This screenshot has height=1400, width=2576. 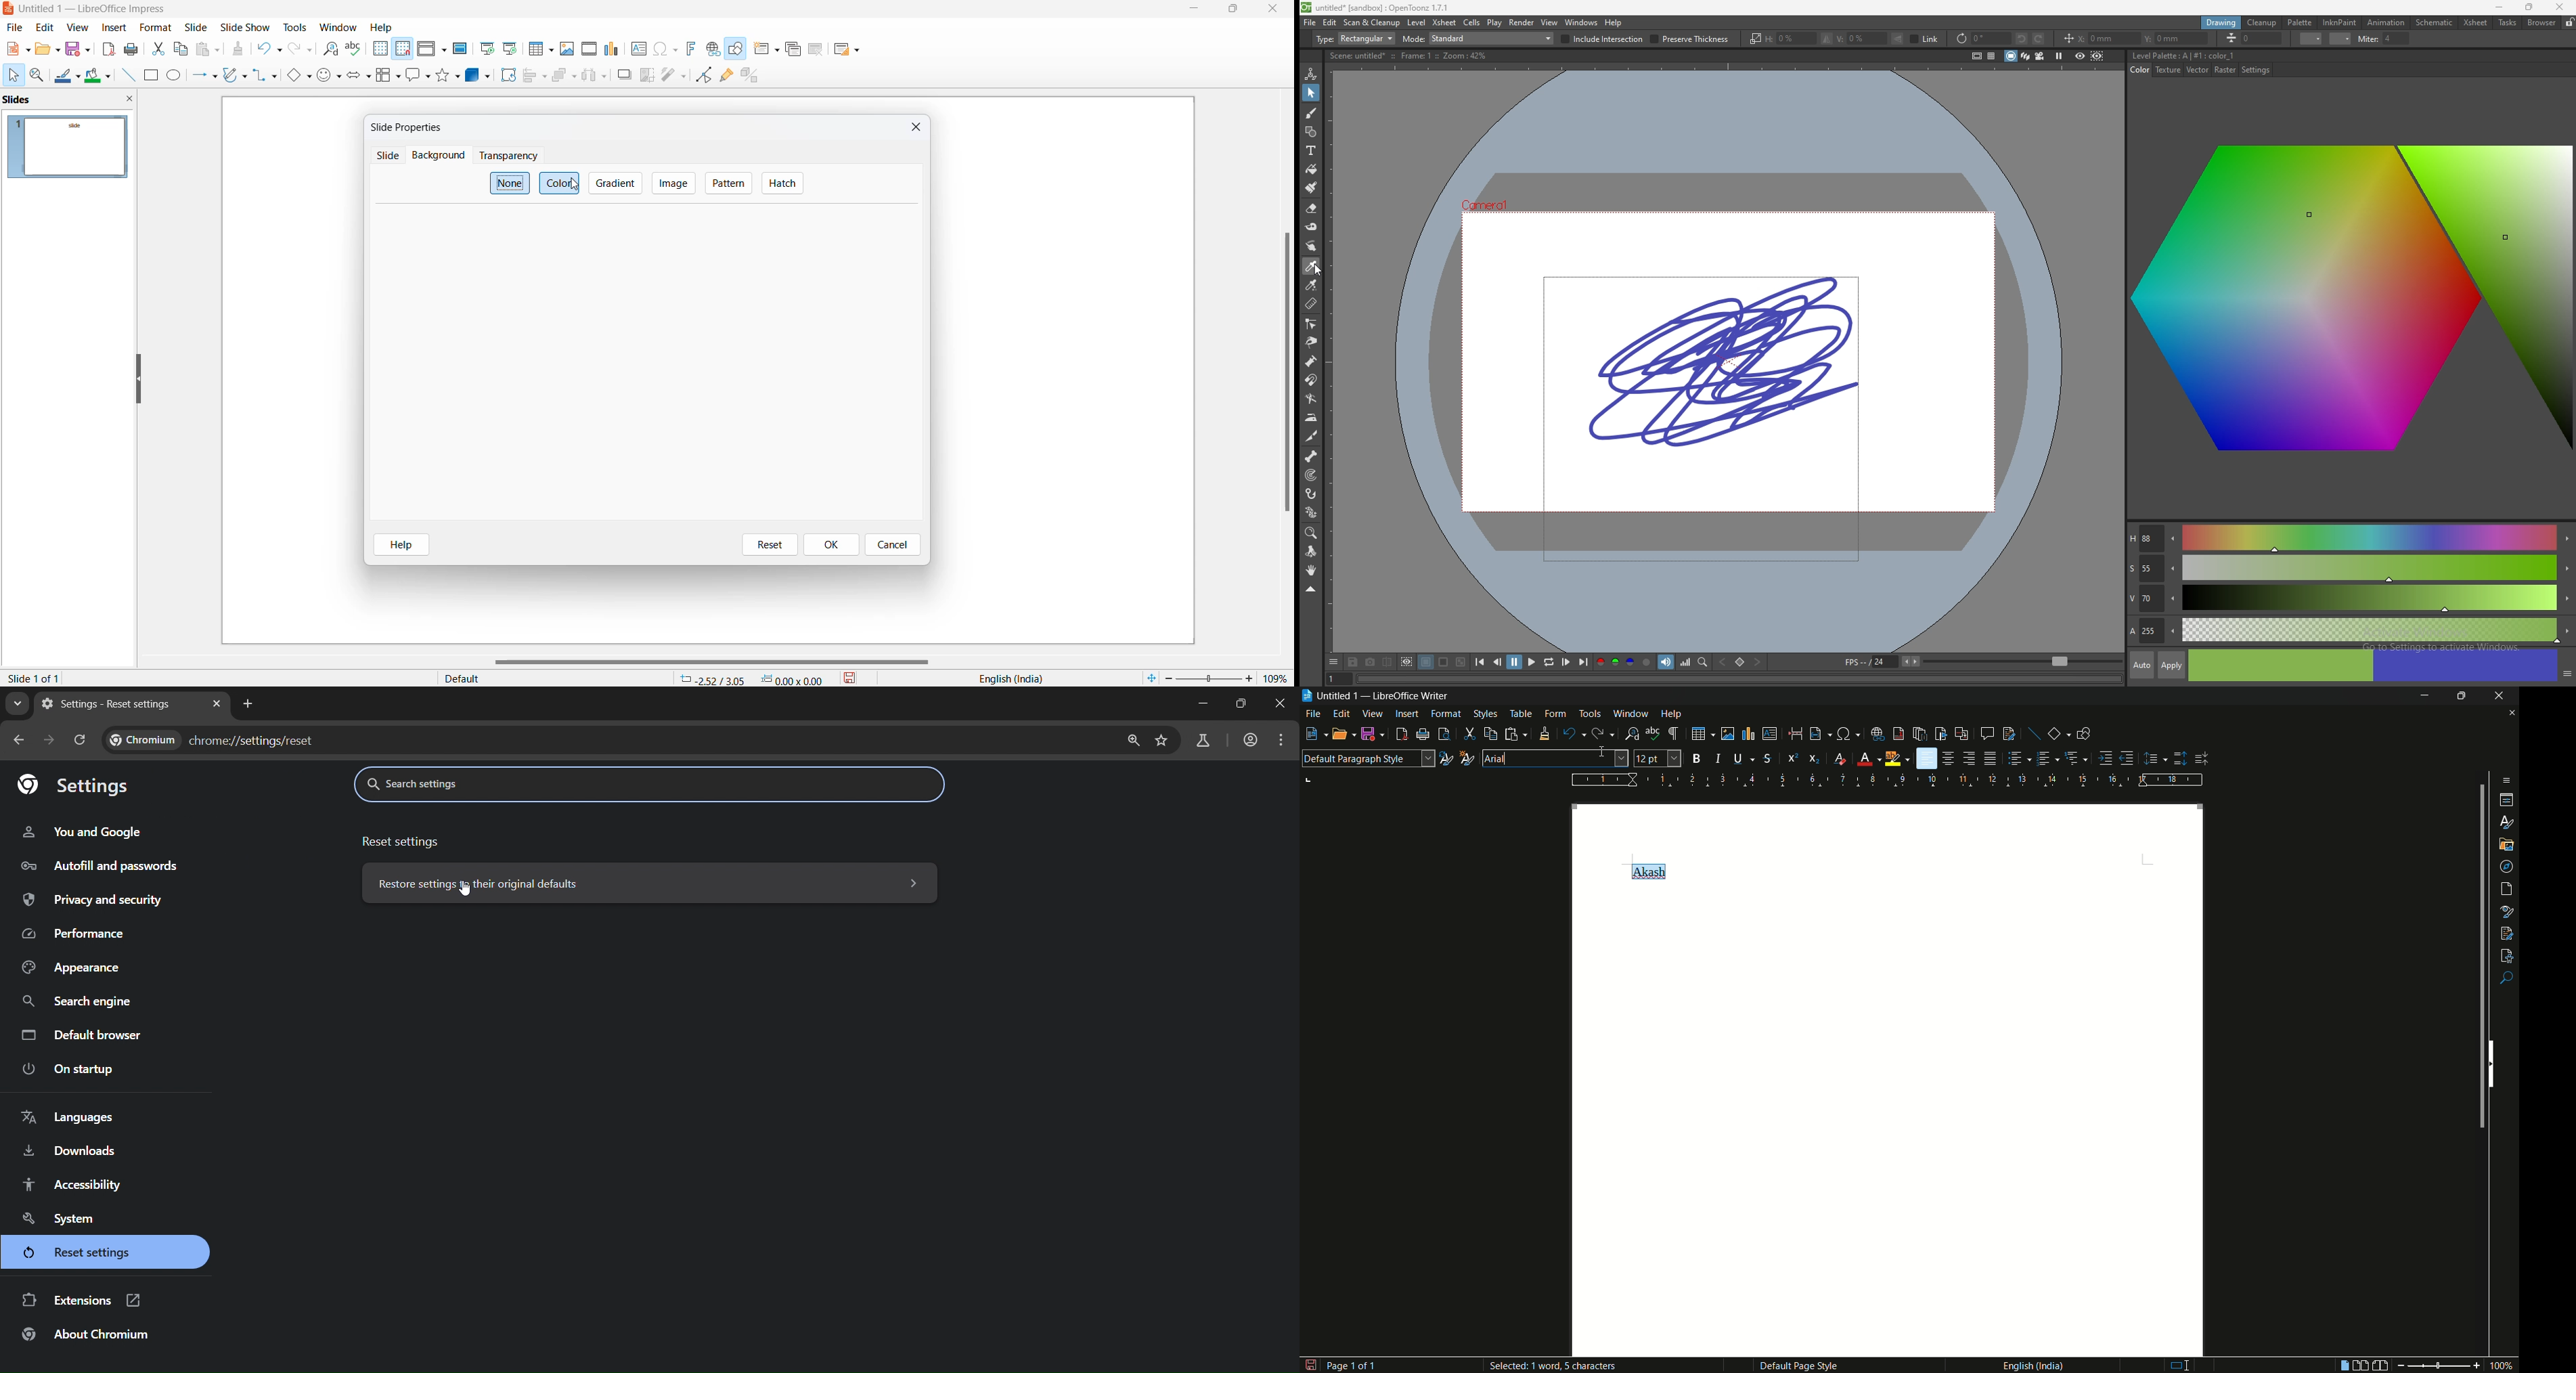 I want to click on slide, so click(x=198, y=28).